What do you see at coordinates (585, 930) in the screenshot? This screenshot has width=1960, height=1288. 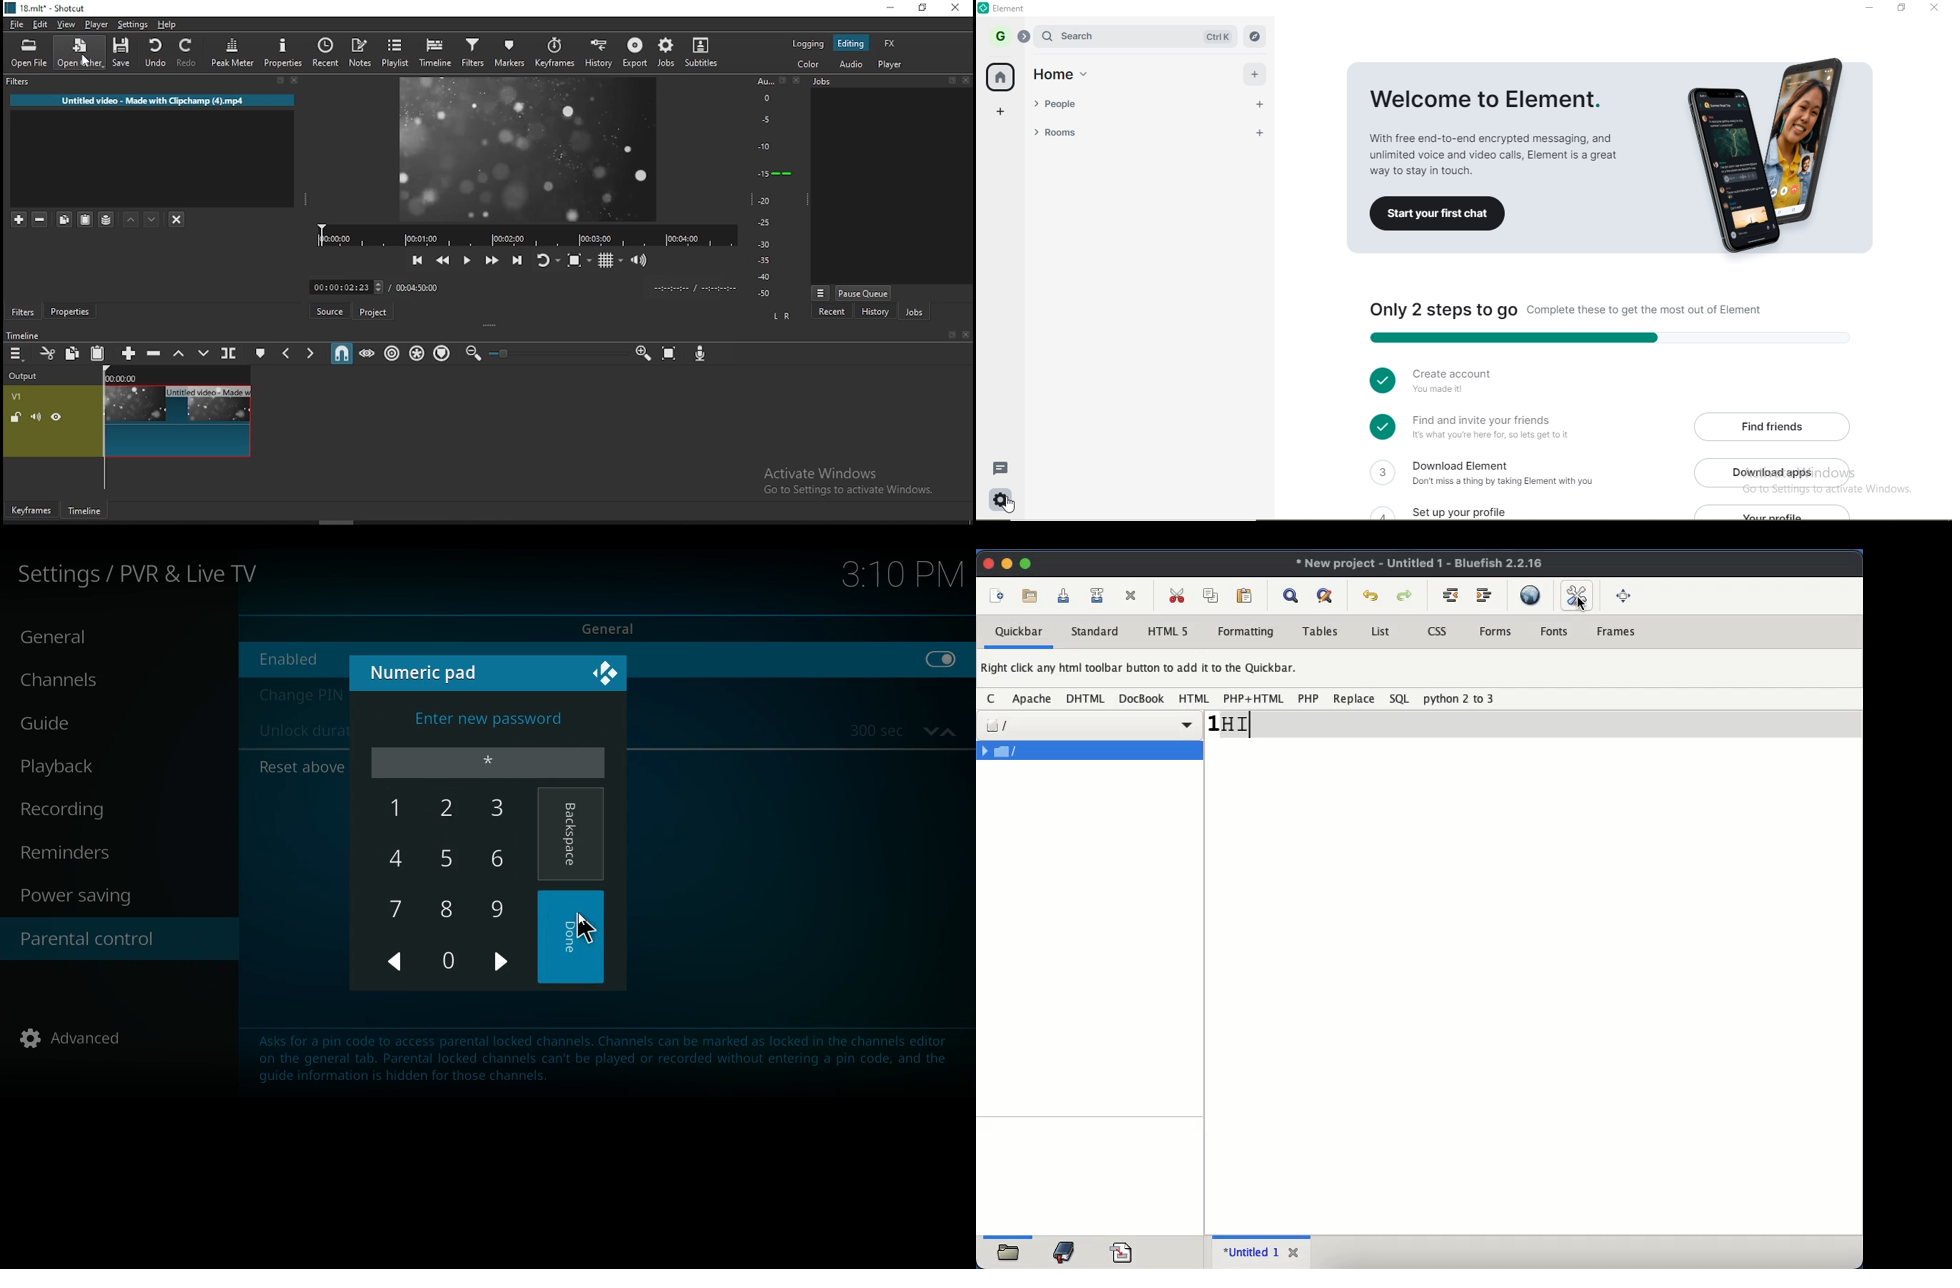 I see `cursor` at bounding box center [585, 930].